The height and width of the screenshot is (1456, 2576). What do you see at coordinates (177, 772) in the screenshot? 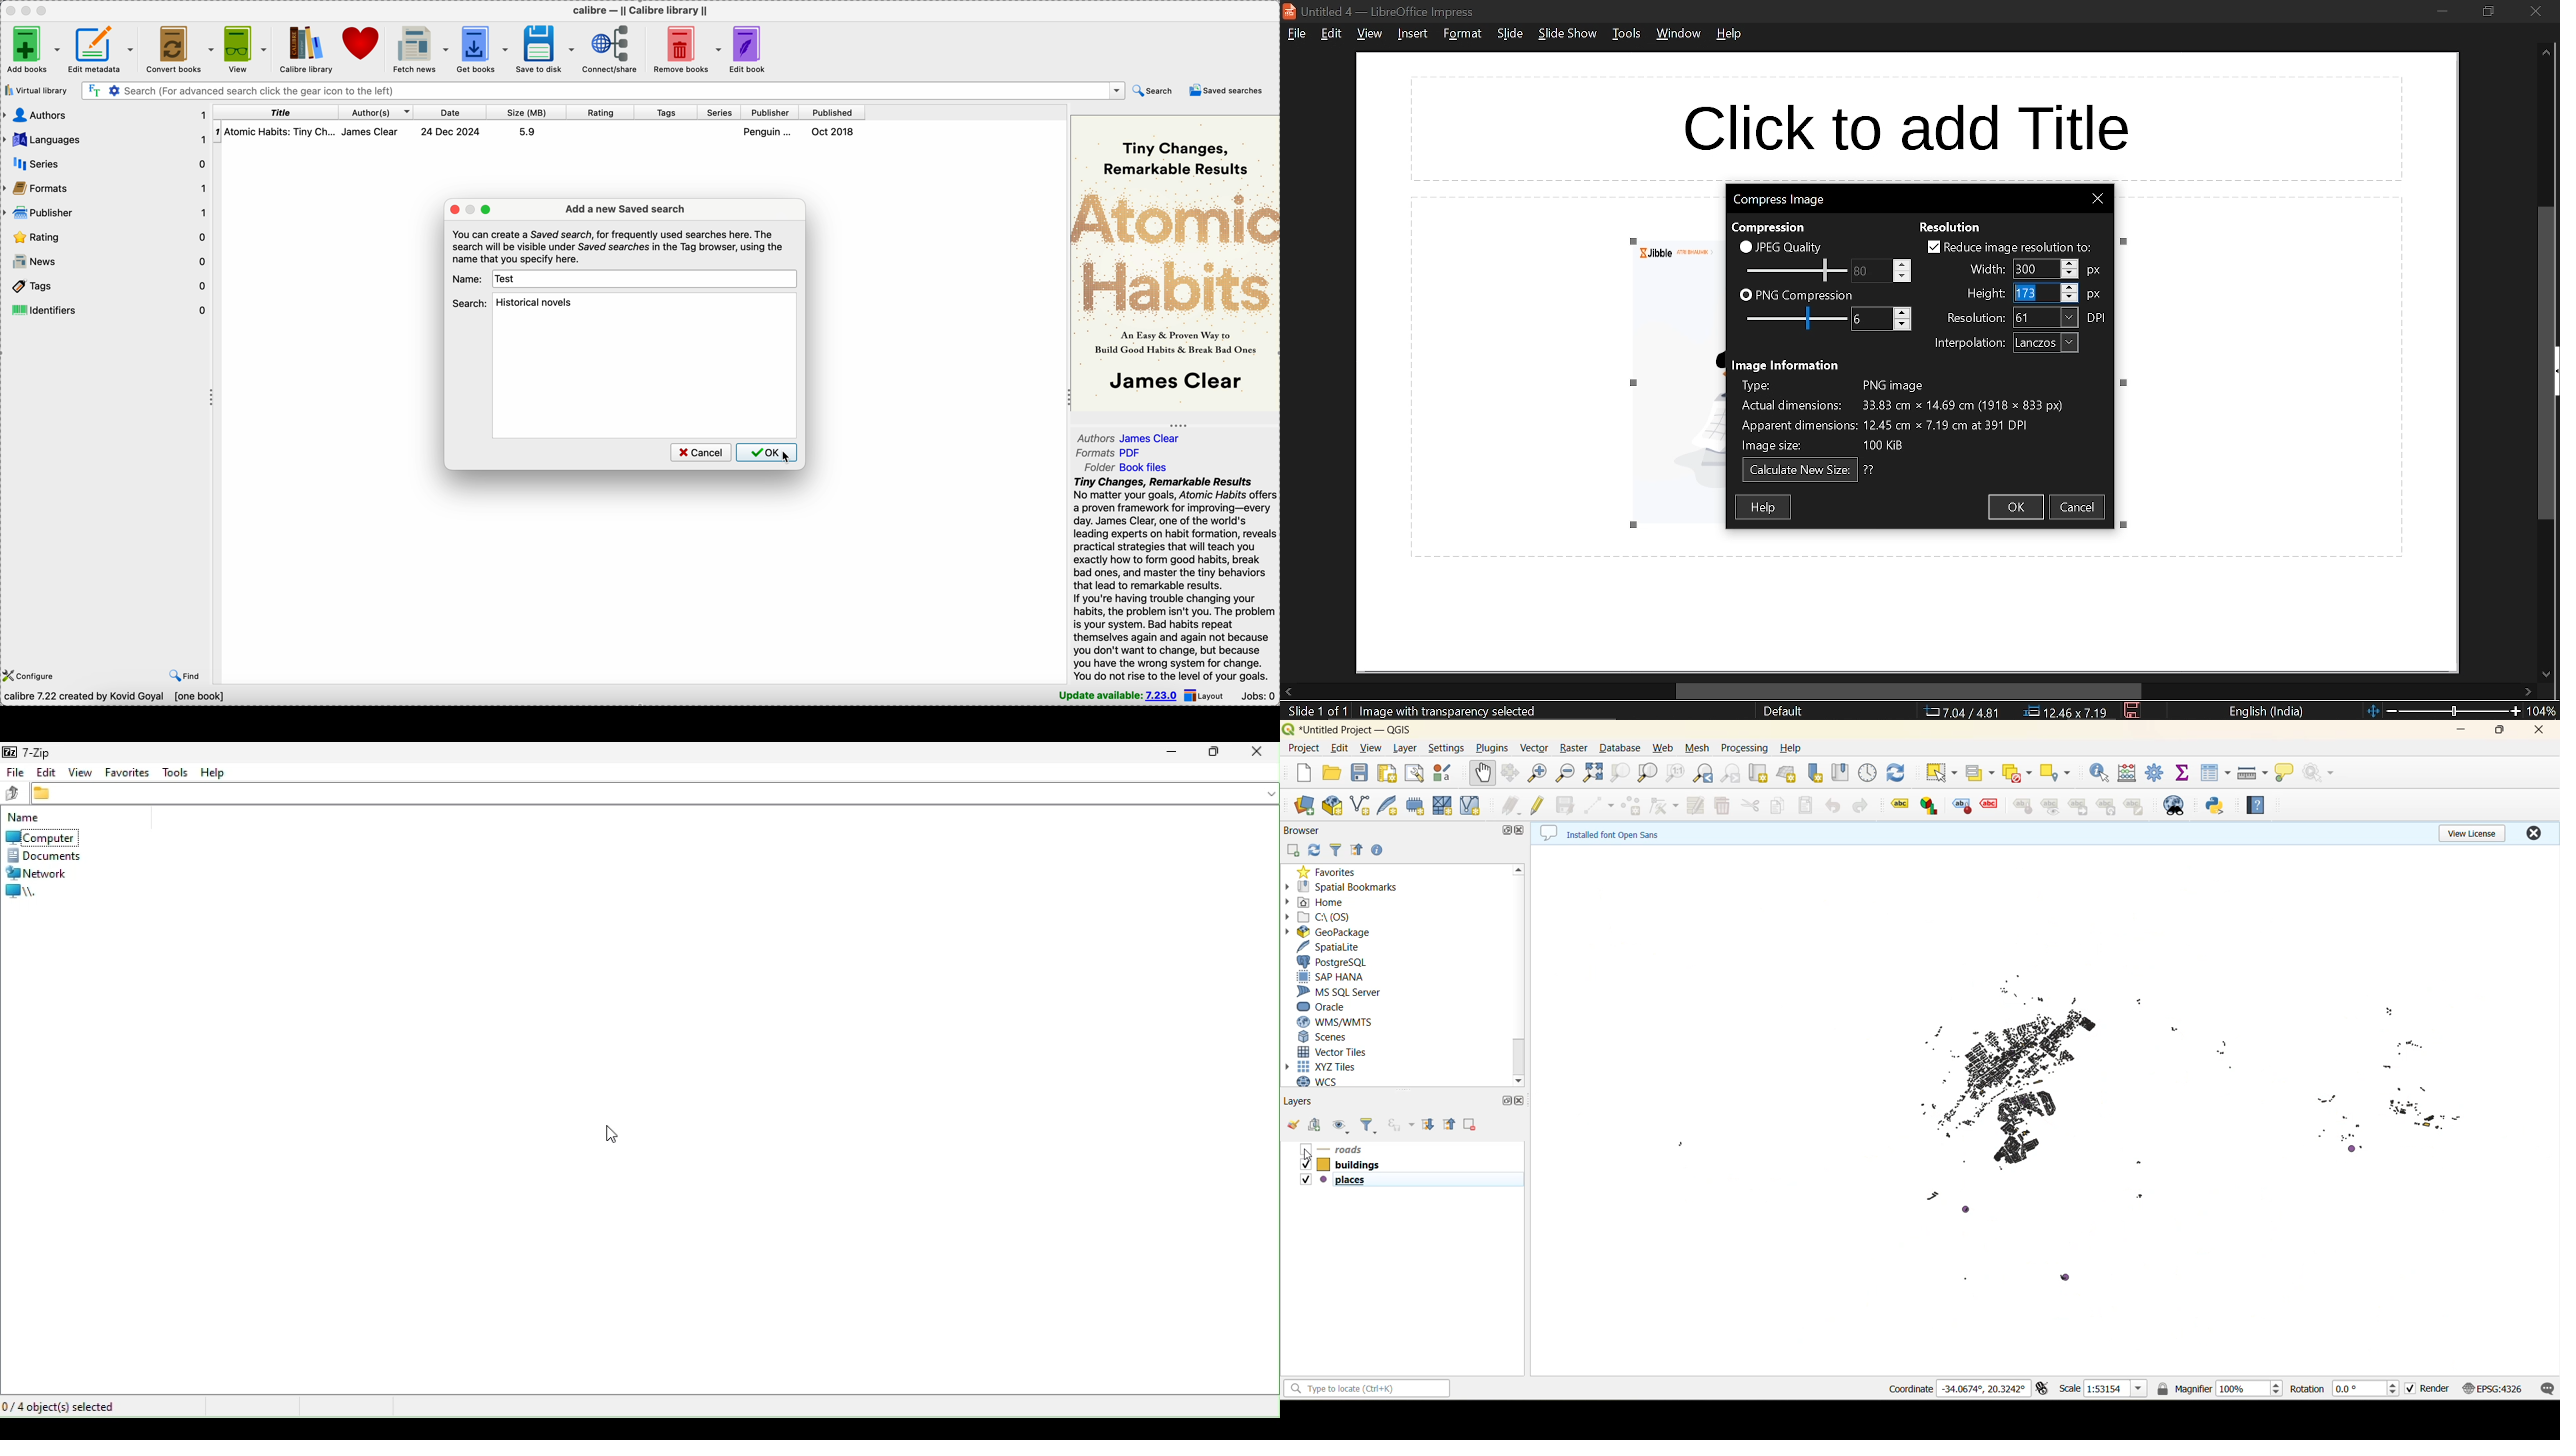
I see ` tools` at bounding box center [177, 772].